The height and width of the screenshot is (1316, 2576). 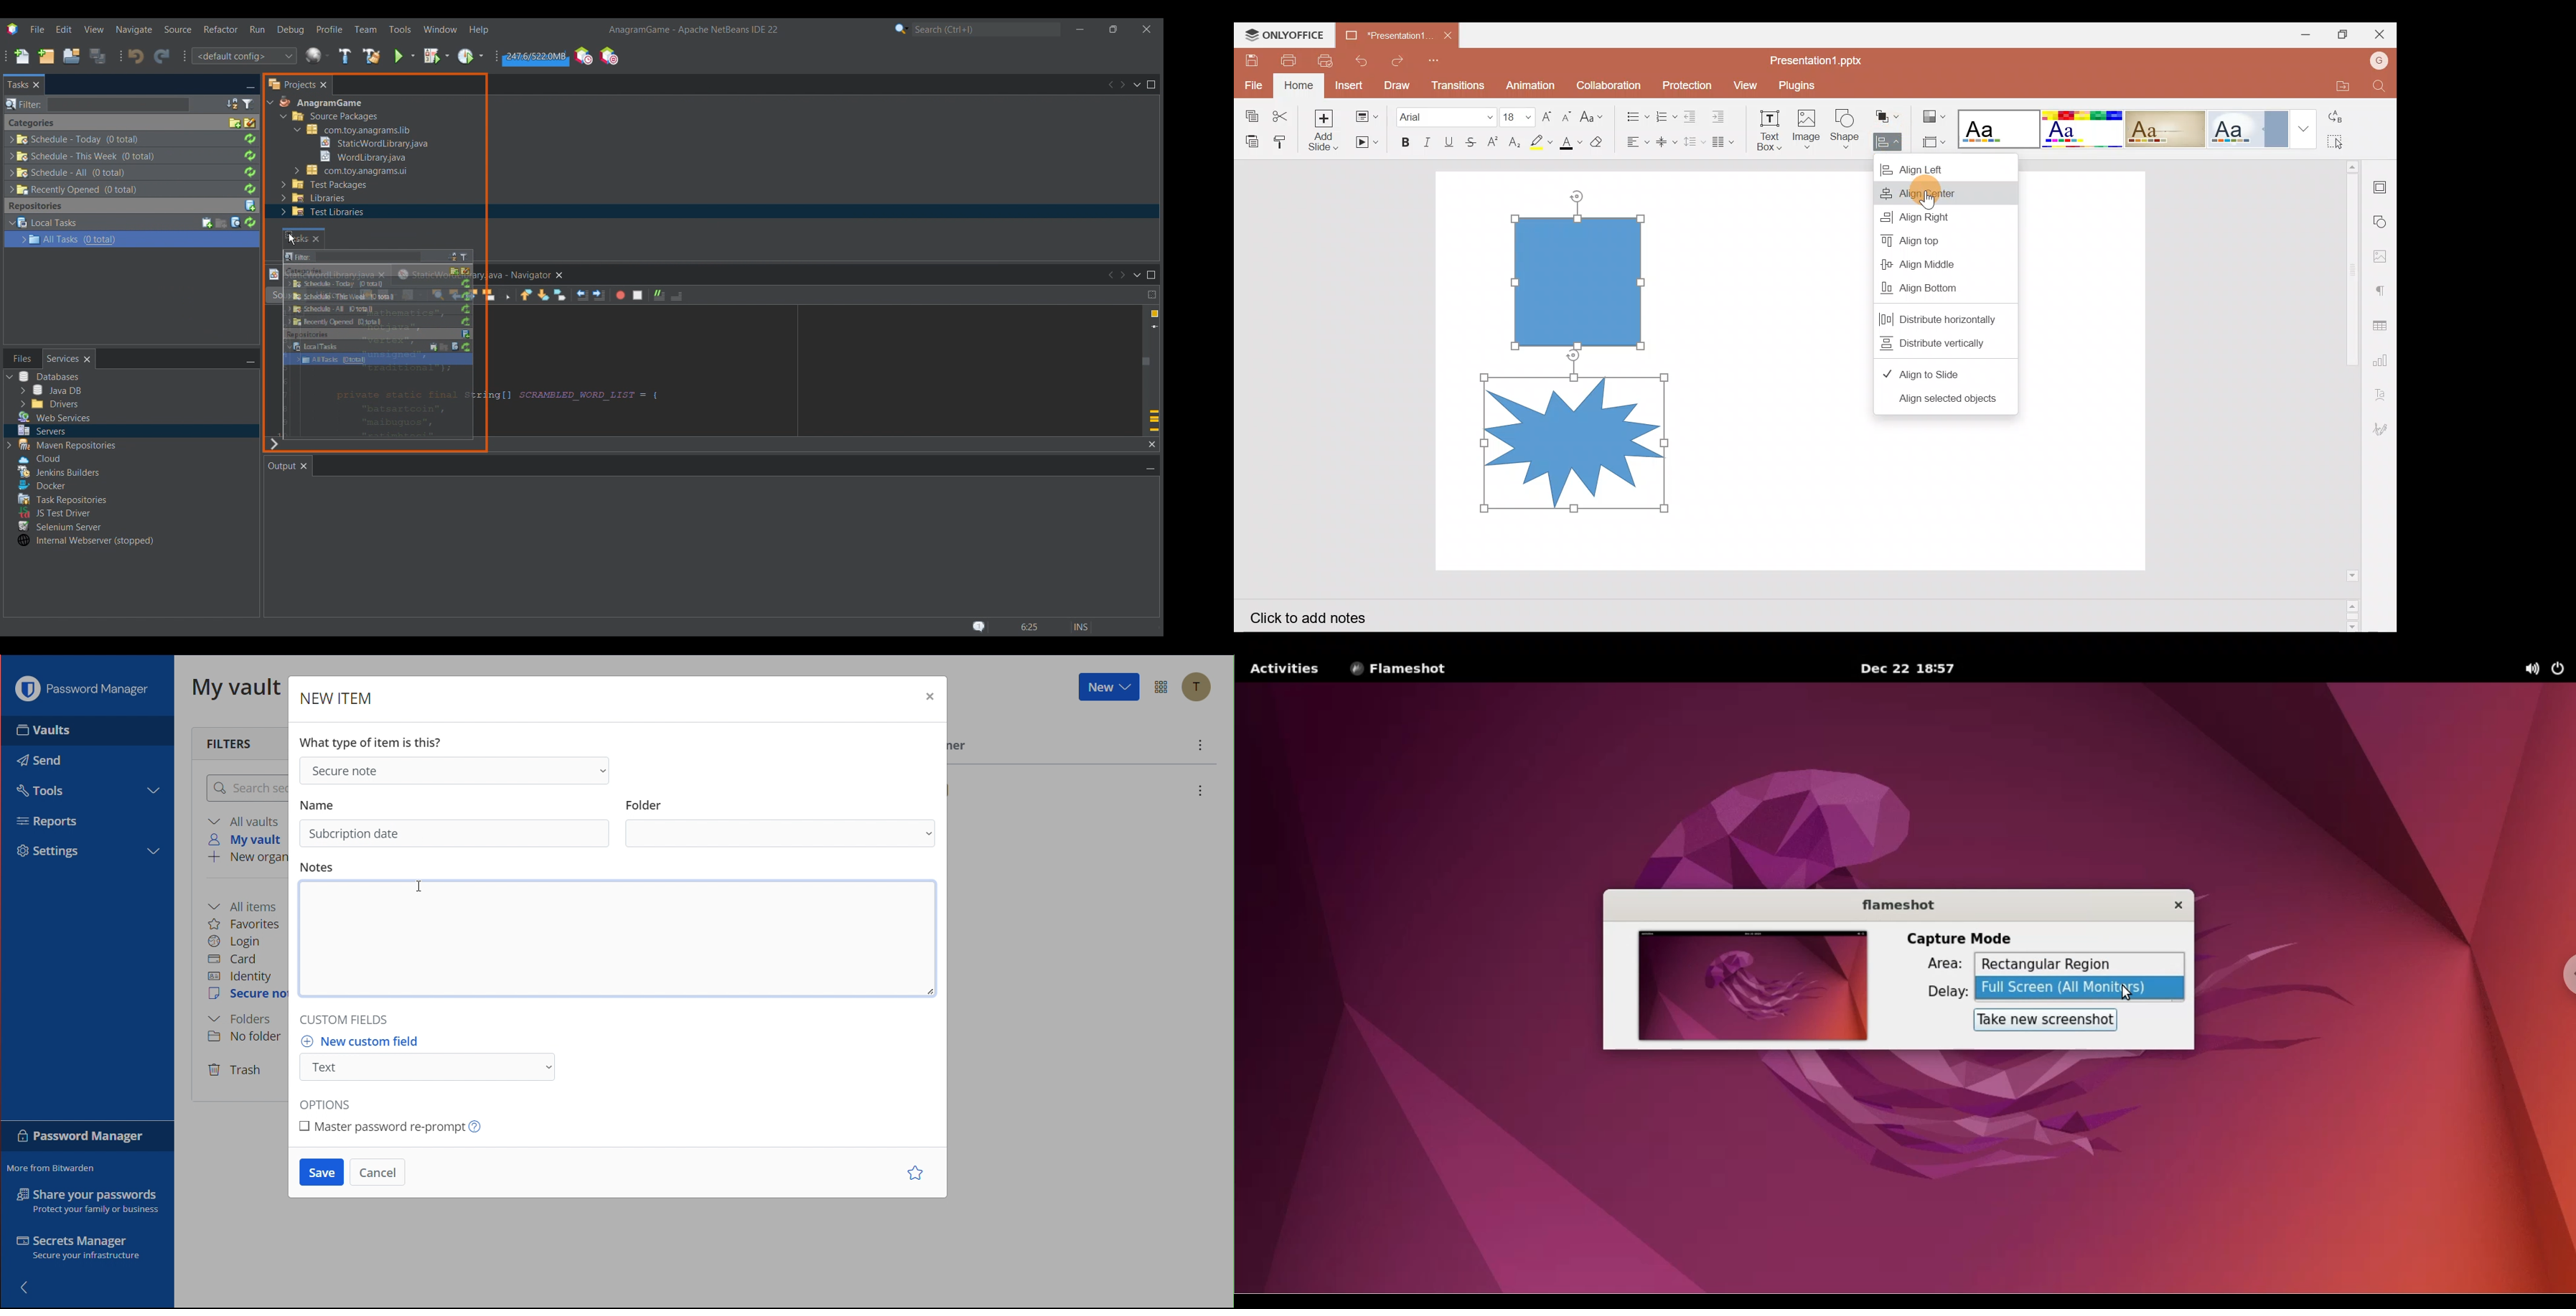 I want to click on Notes, so click(x=319, y=868).